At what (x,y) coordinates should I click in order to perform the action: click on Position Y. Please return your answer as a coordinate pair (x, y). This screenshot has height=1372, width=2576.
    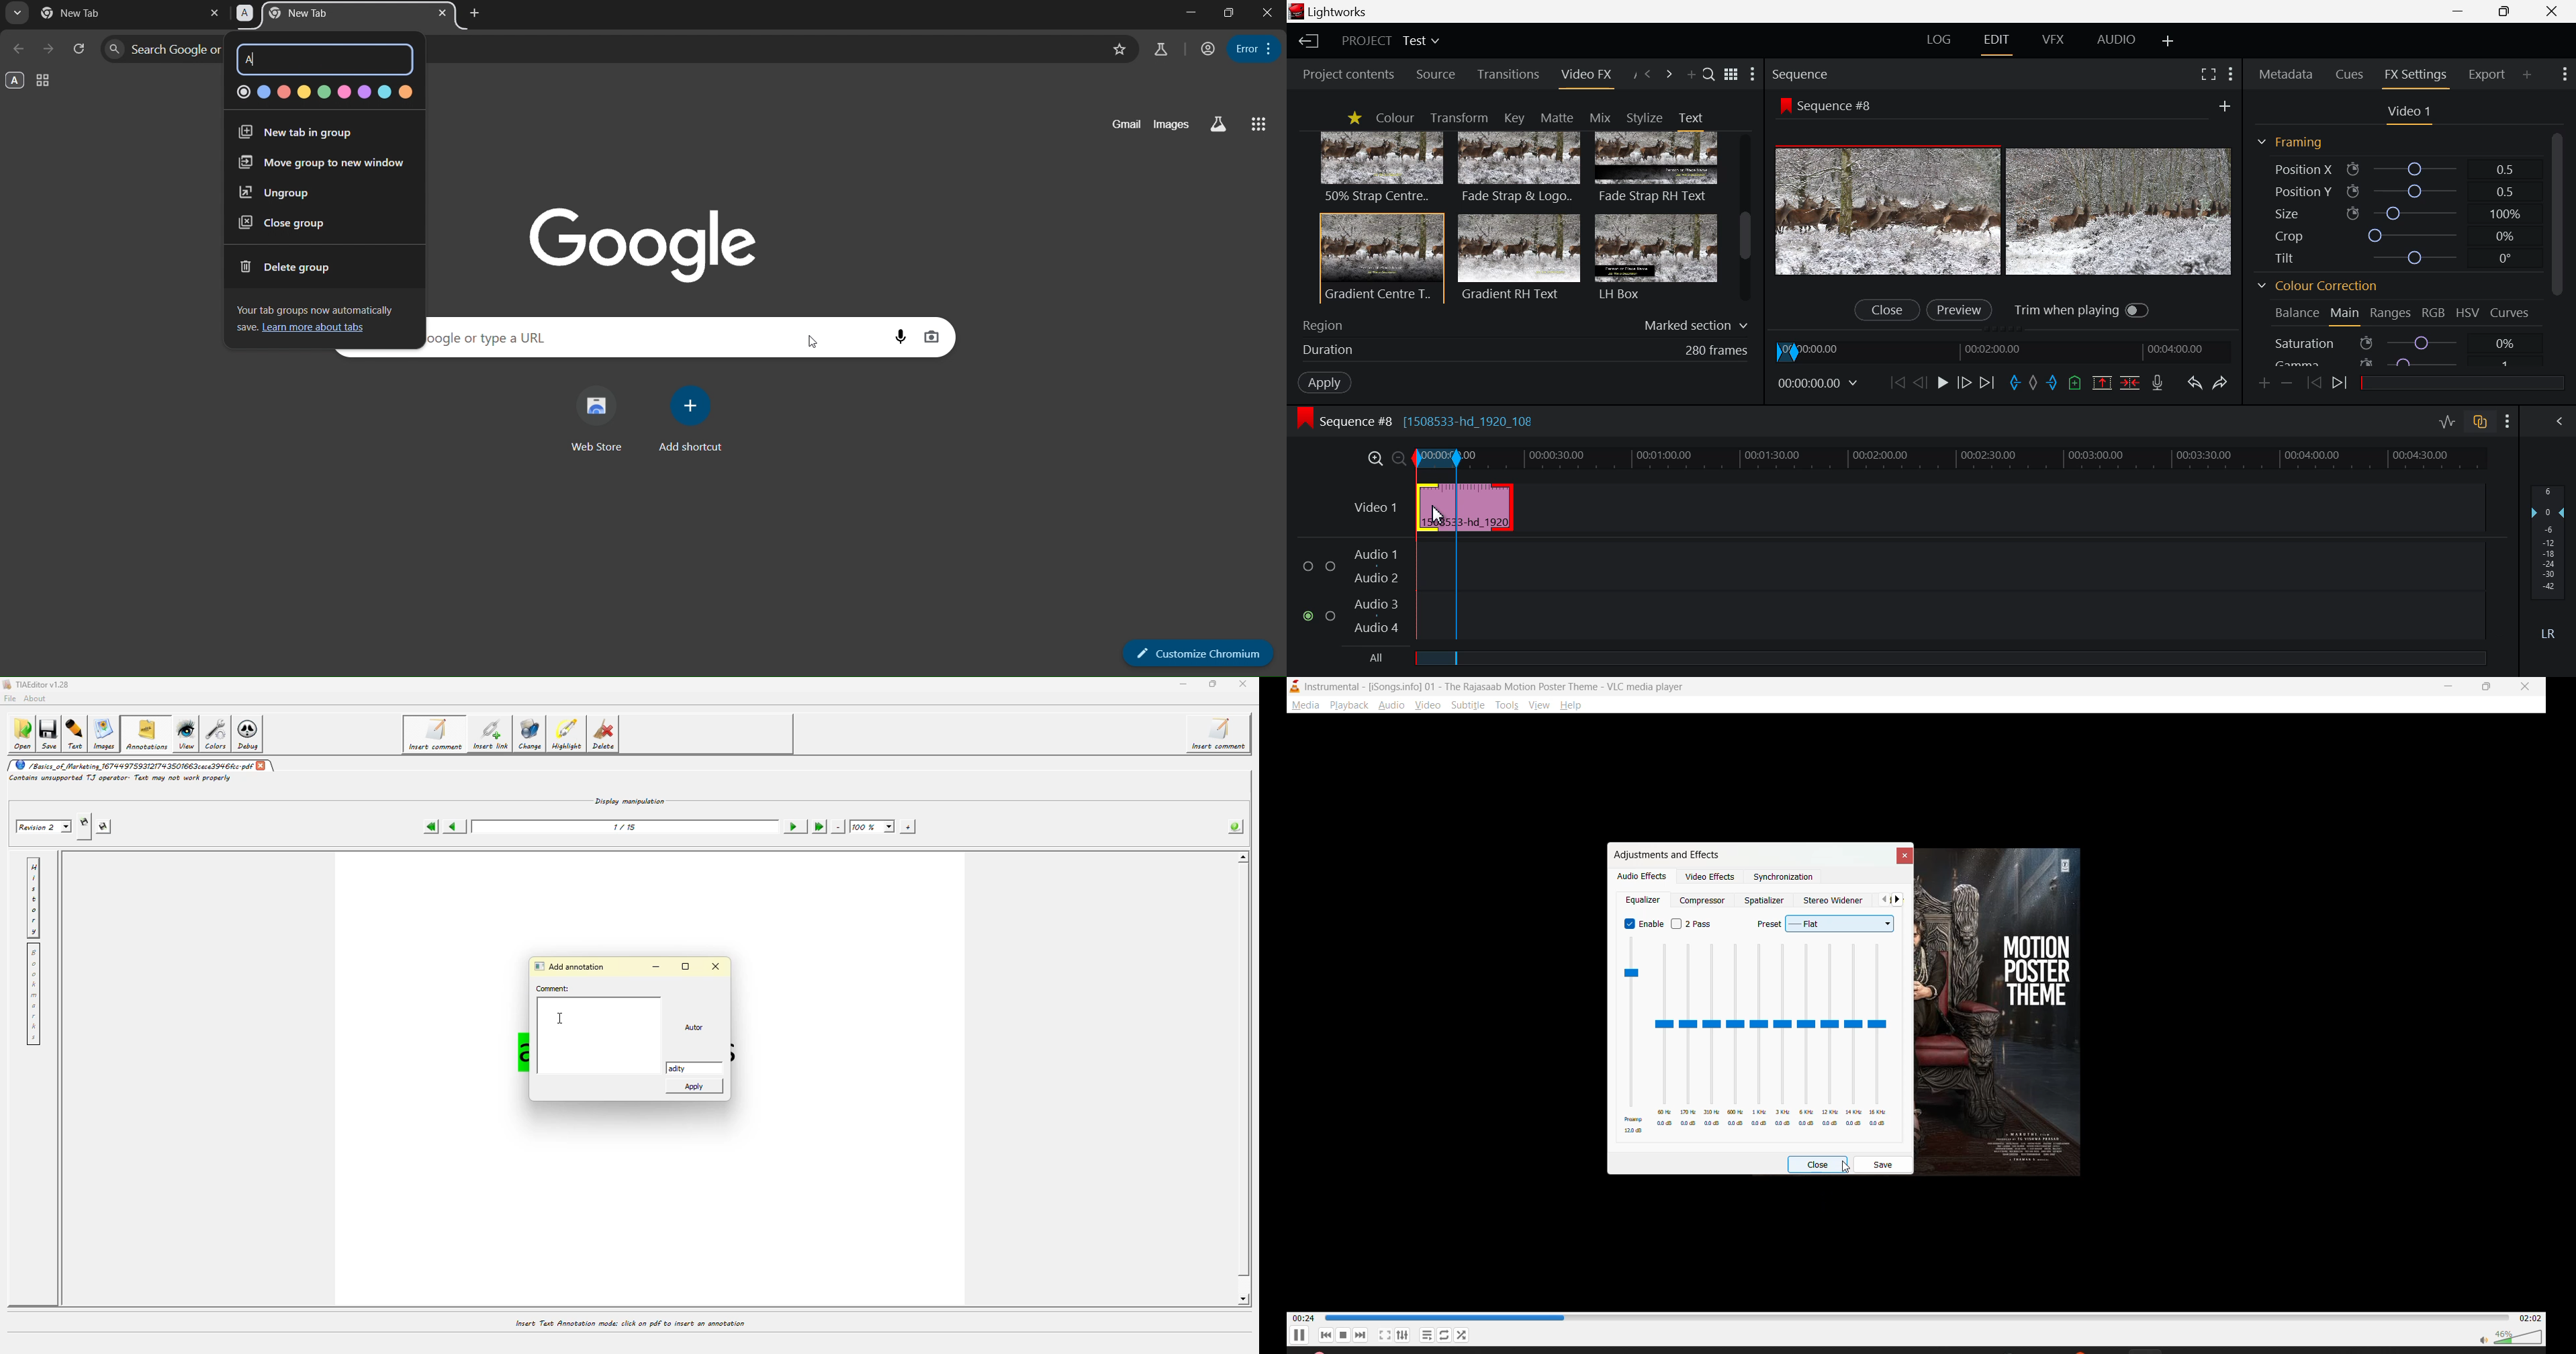
    Looking at the image, I should click on (2397, 191).